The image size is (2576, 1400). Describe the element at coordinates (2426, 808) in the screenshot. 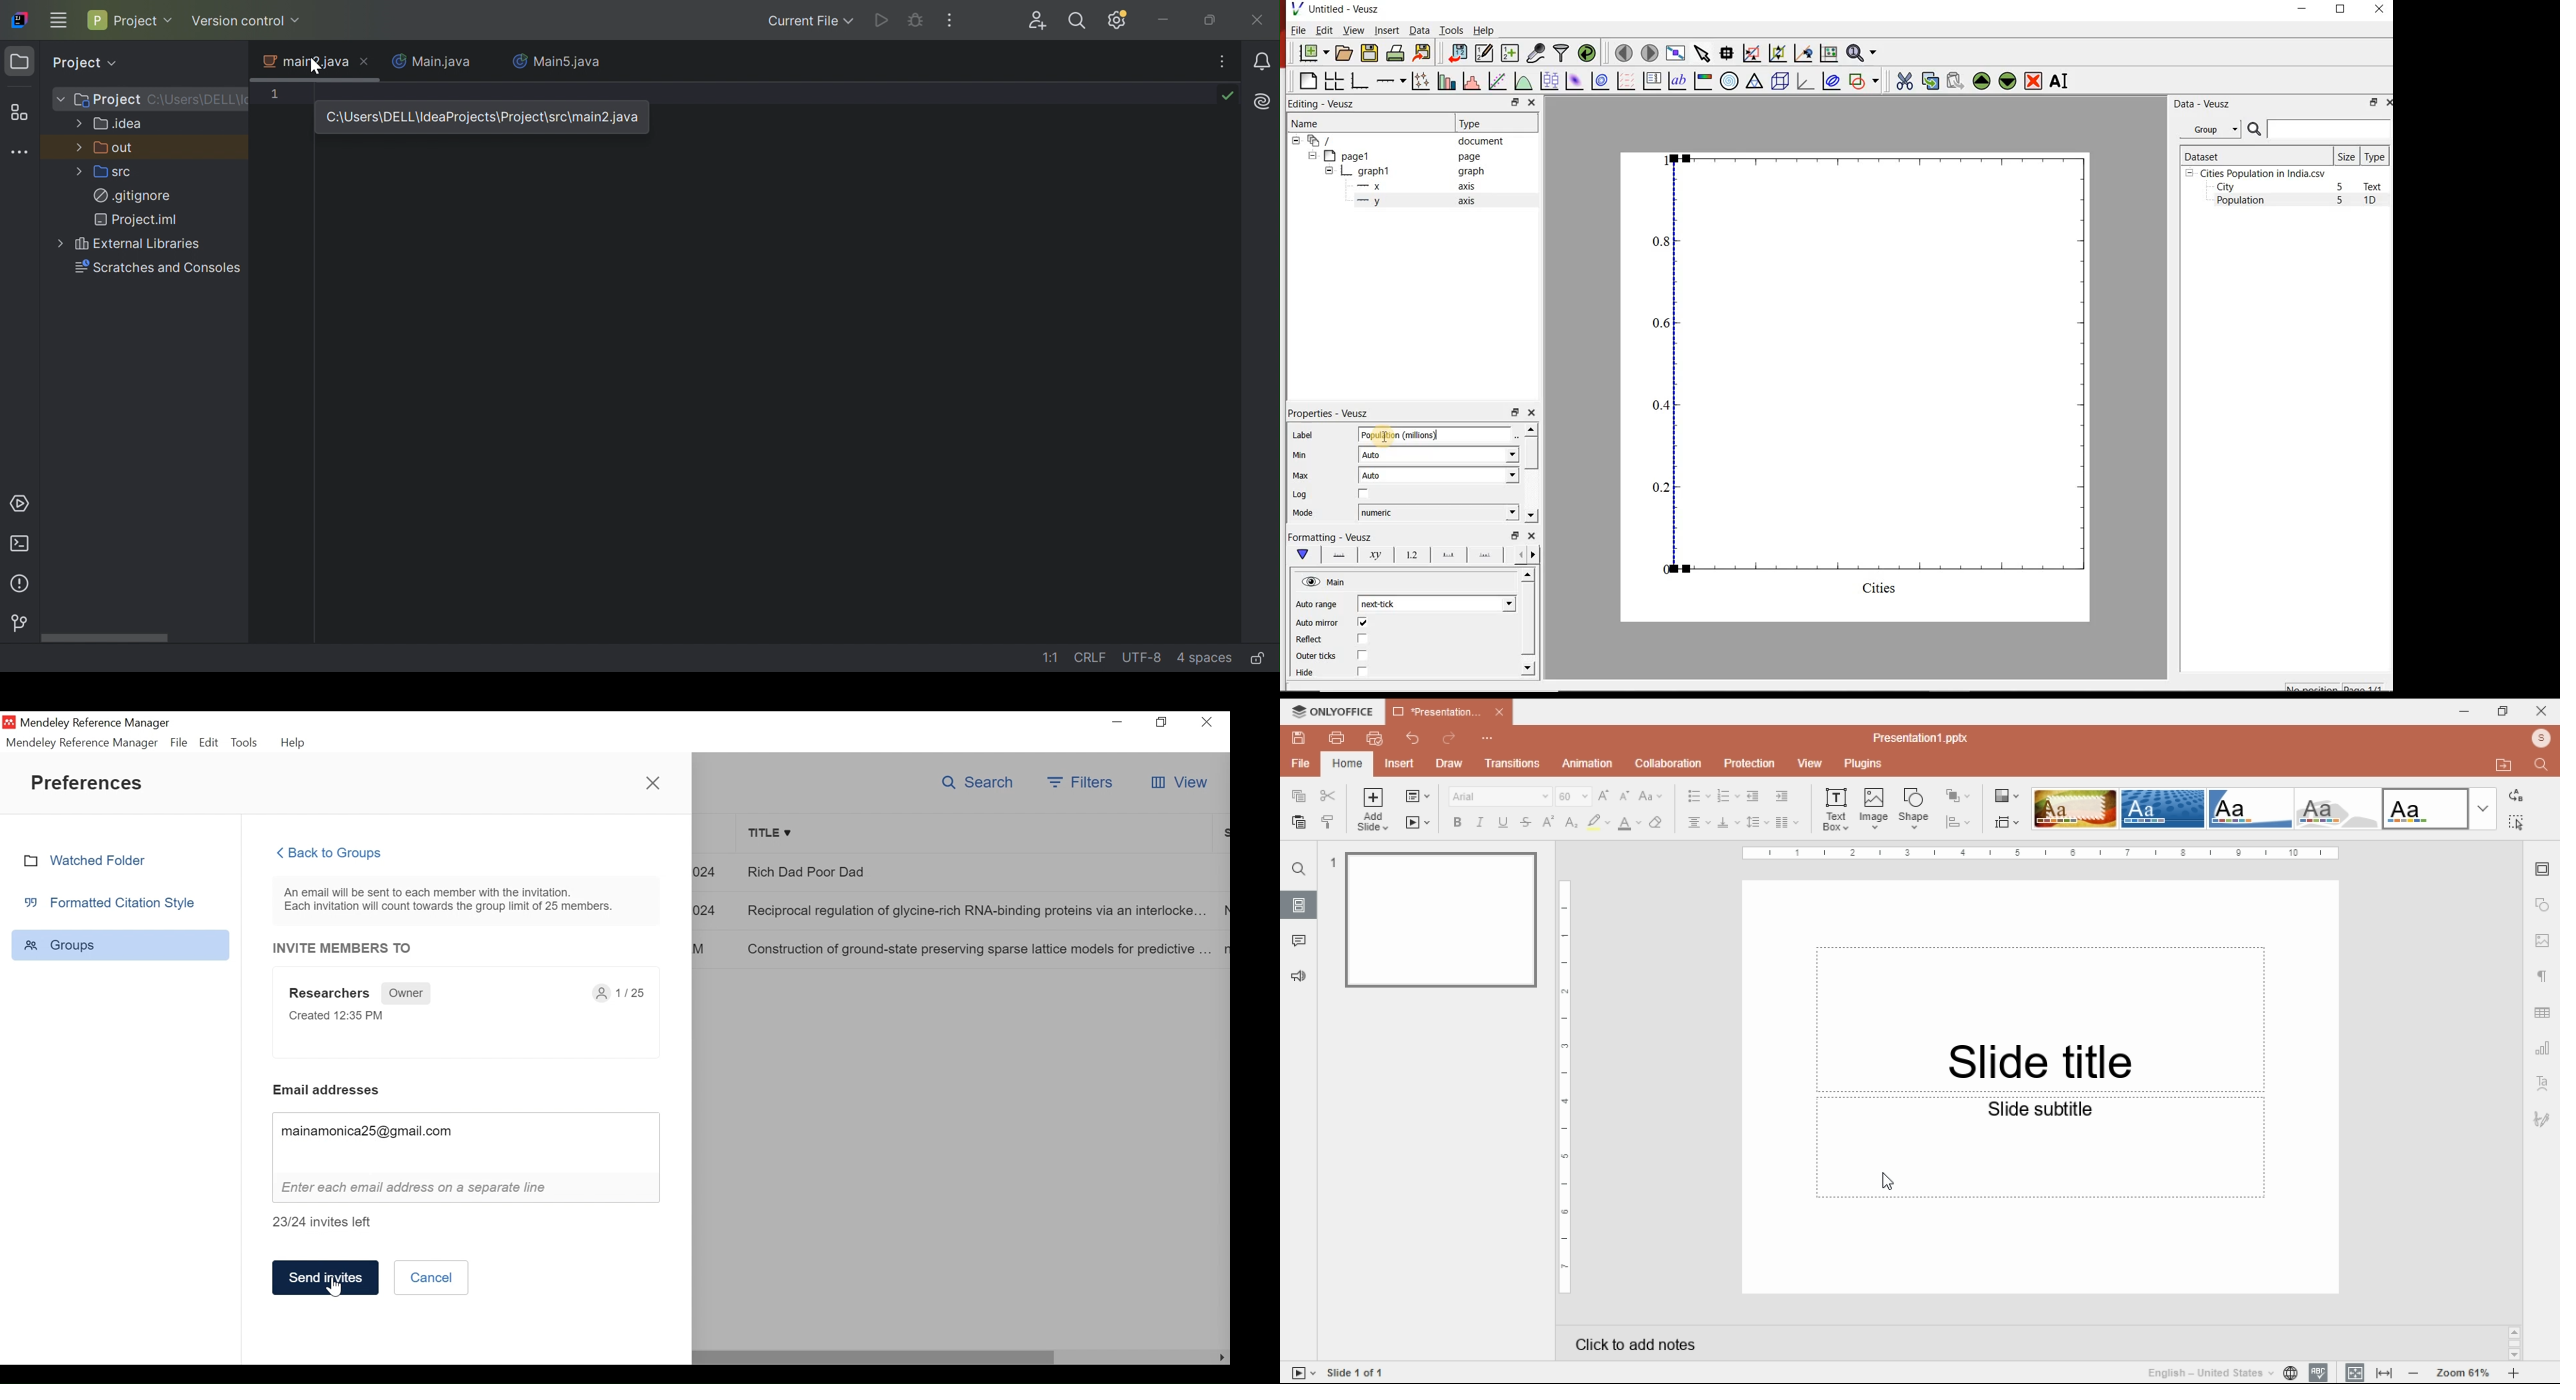

I see `slide them option` at that location.